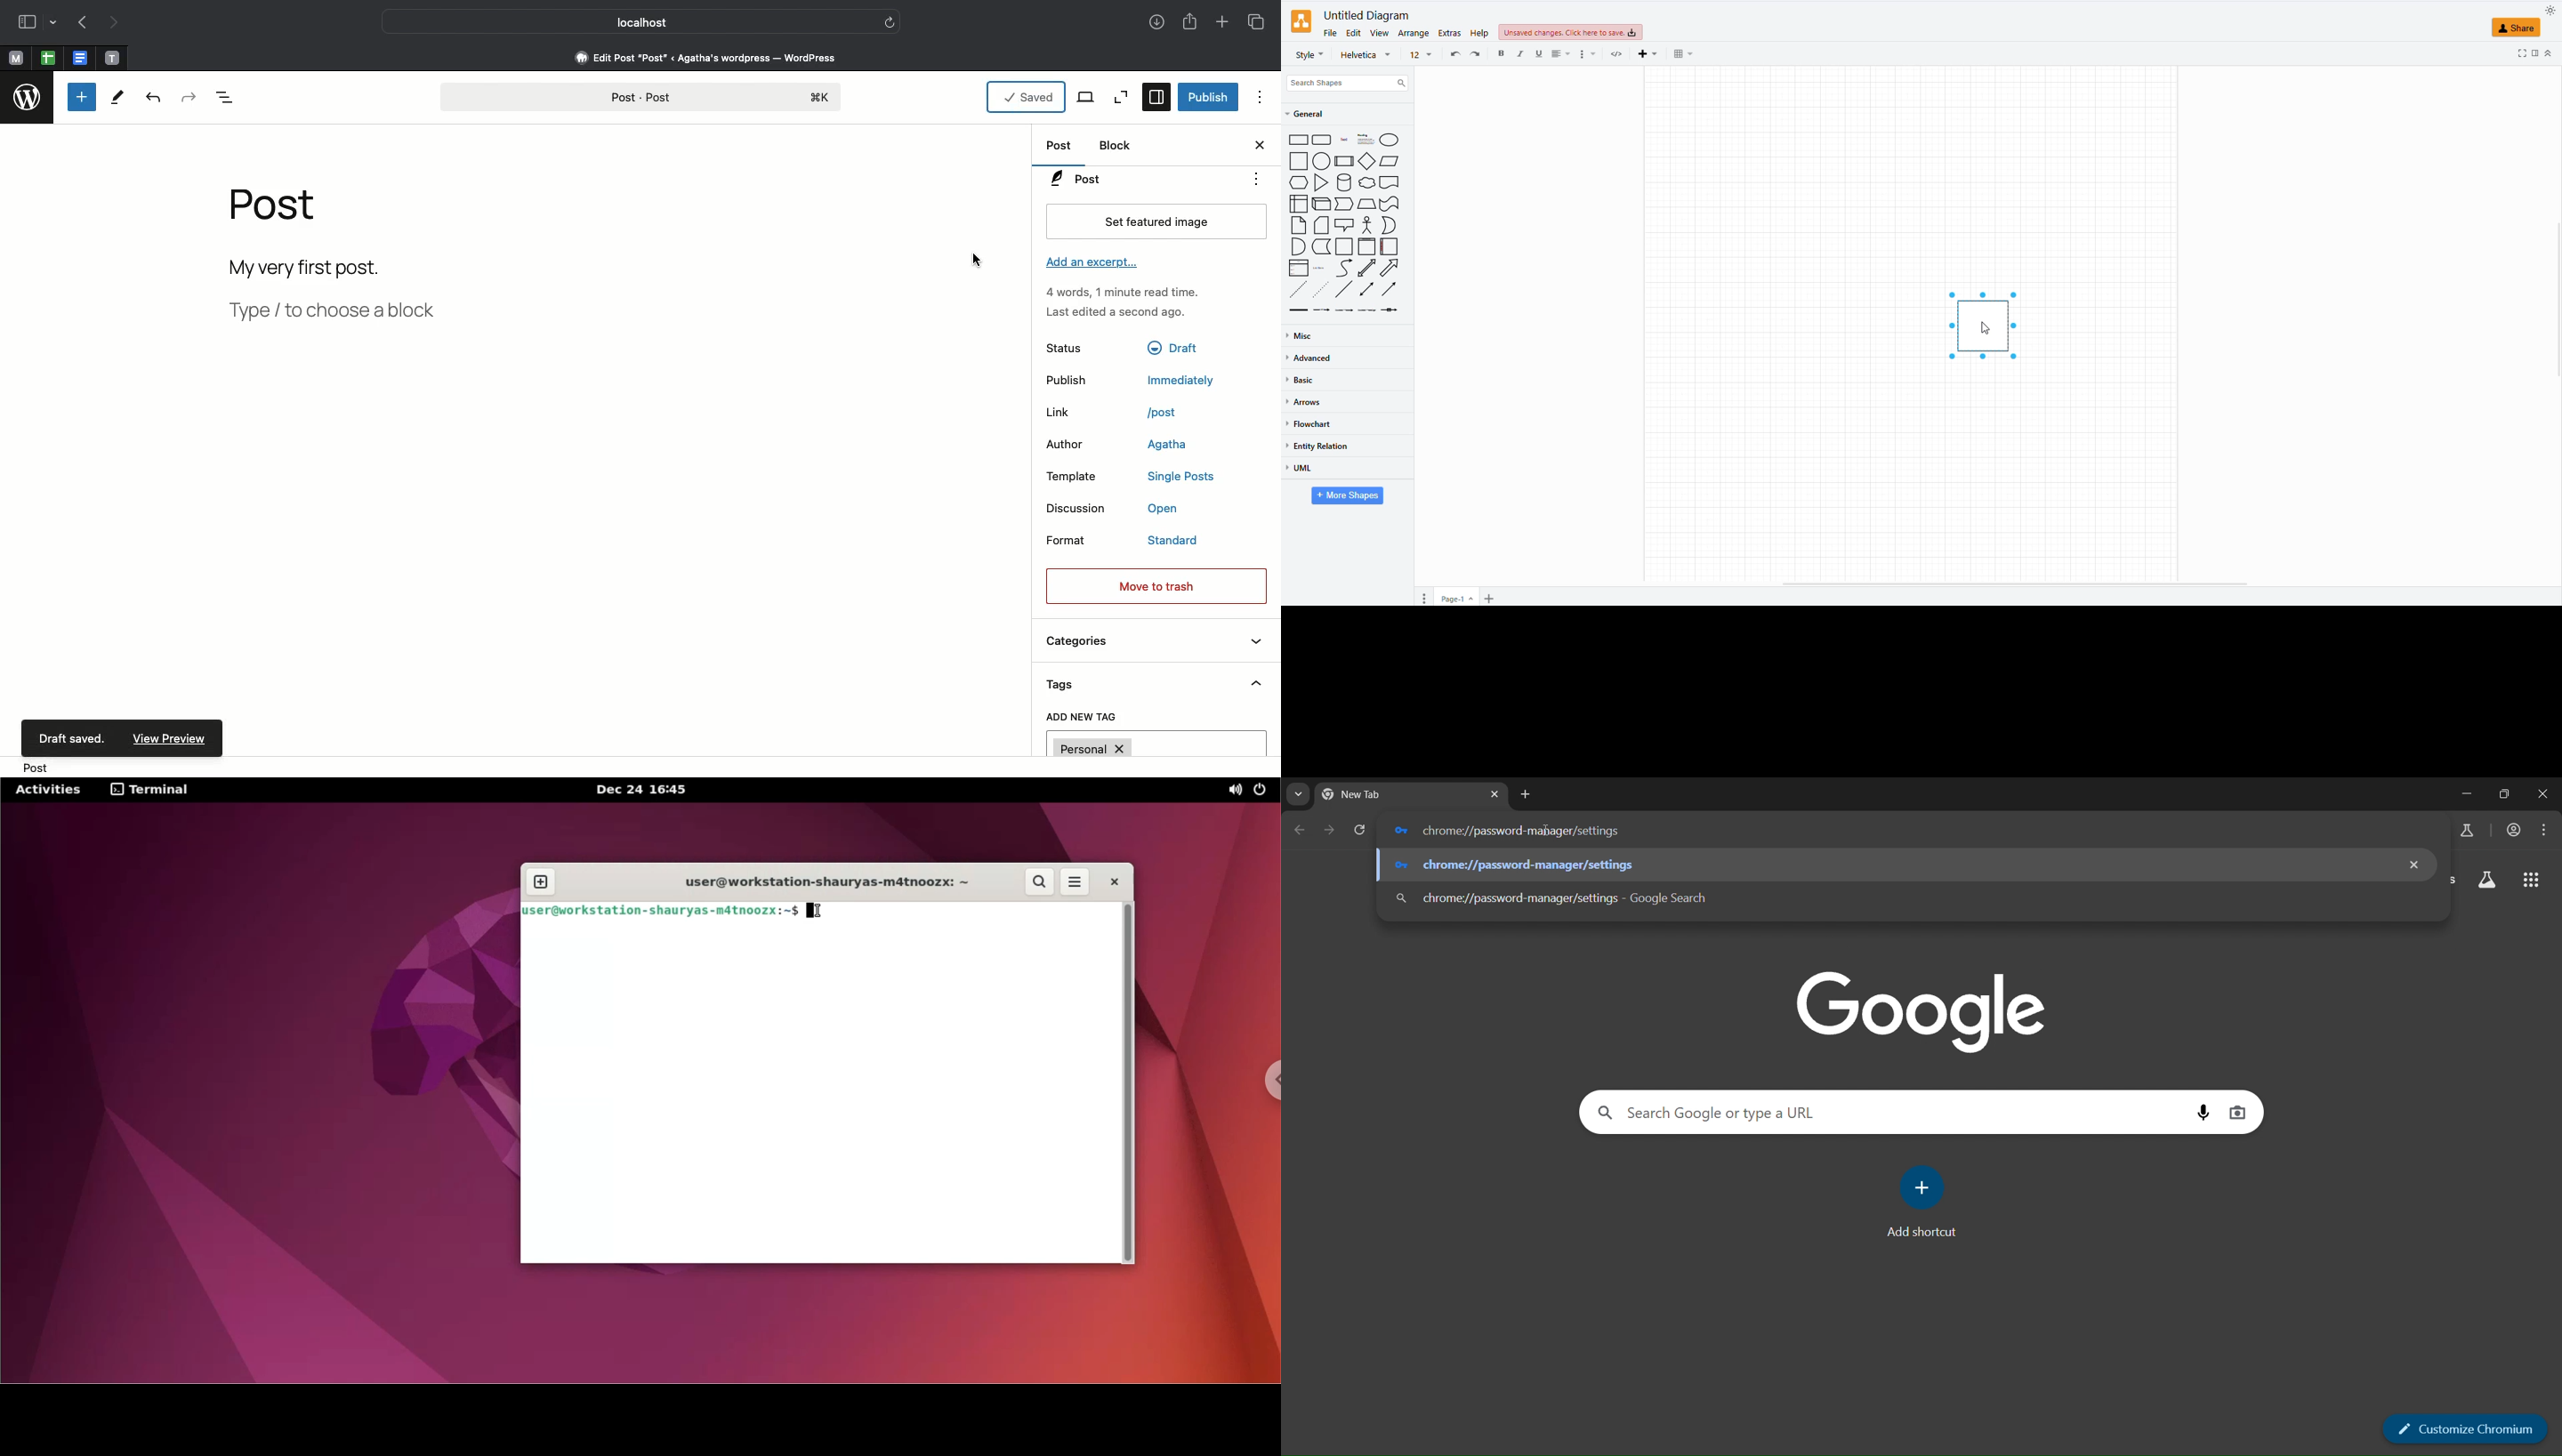 This screenshot has width=2576, height=1456. What do you see at coordinates (1207, 96) in the screenshot?
I see `Publish` at bounding box center [1207, 96].